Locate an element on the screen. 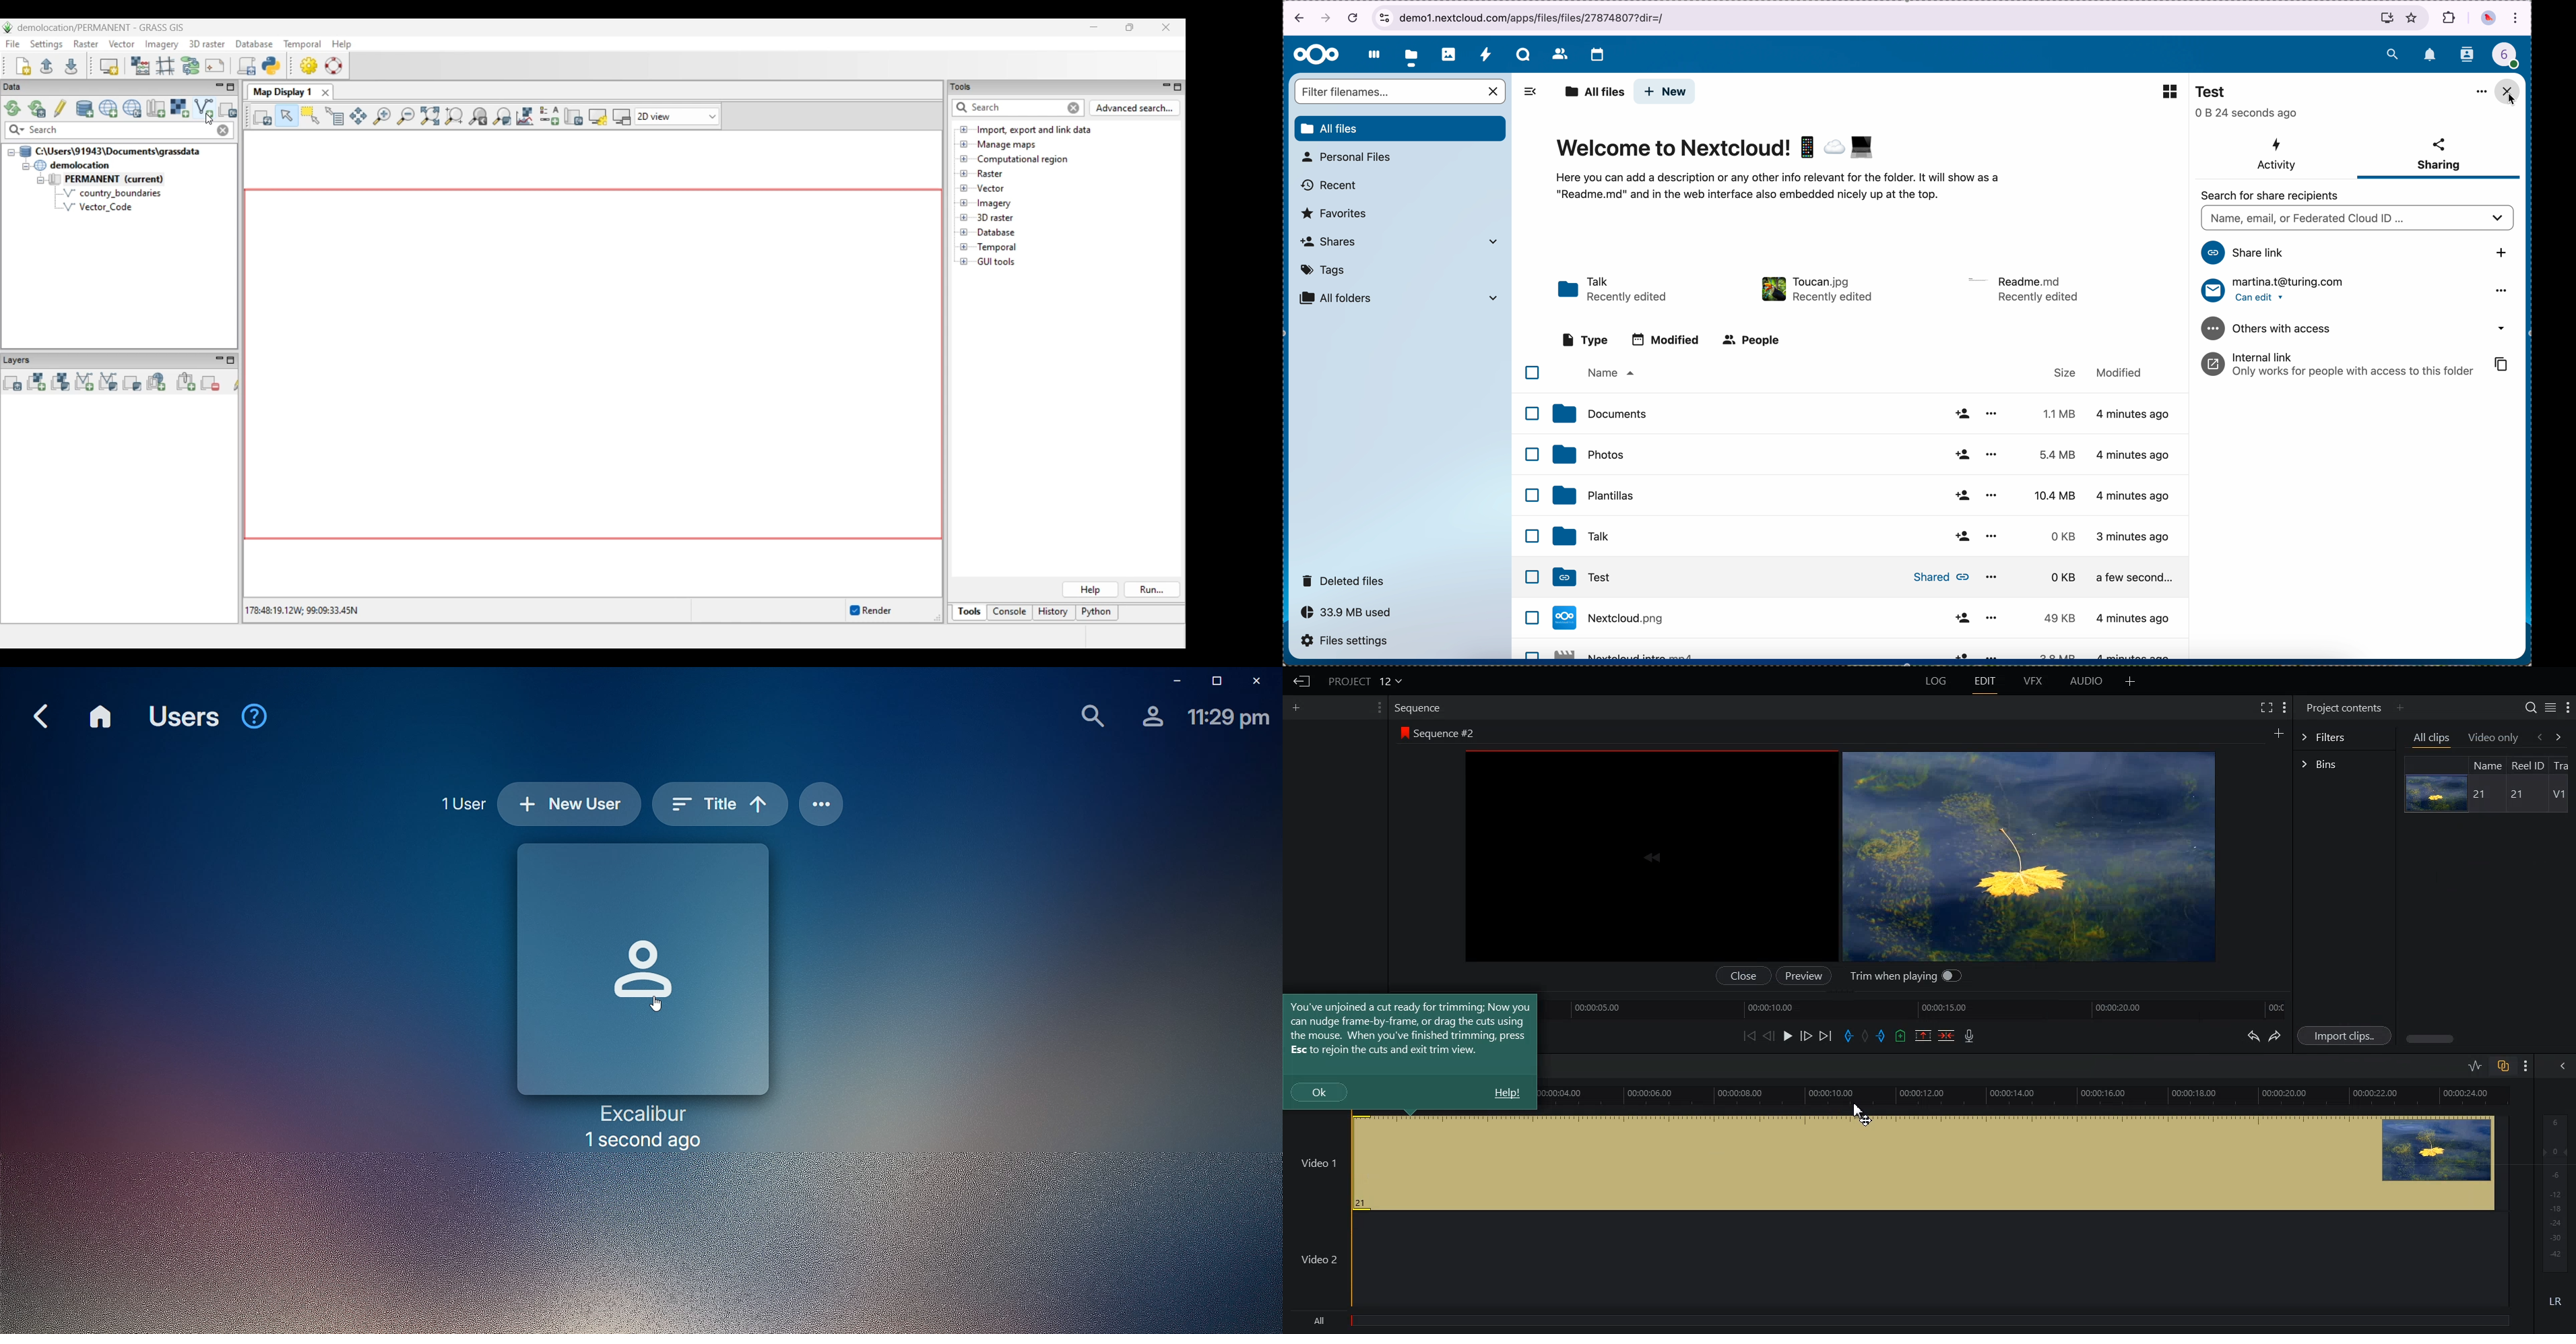 Image resolution: width=2576 pixels, height=1344 pixels. more options is located at coordinates (2478, 93).